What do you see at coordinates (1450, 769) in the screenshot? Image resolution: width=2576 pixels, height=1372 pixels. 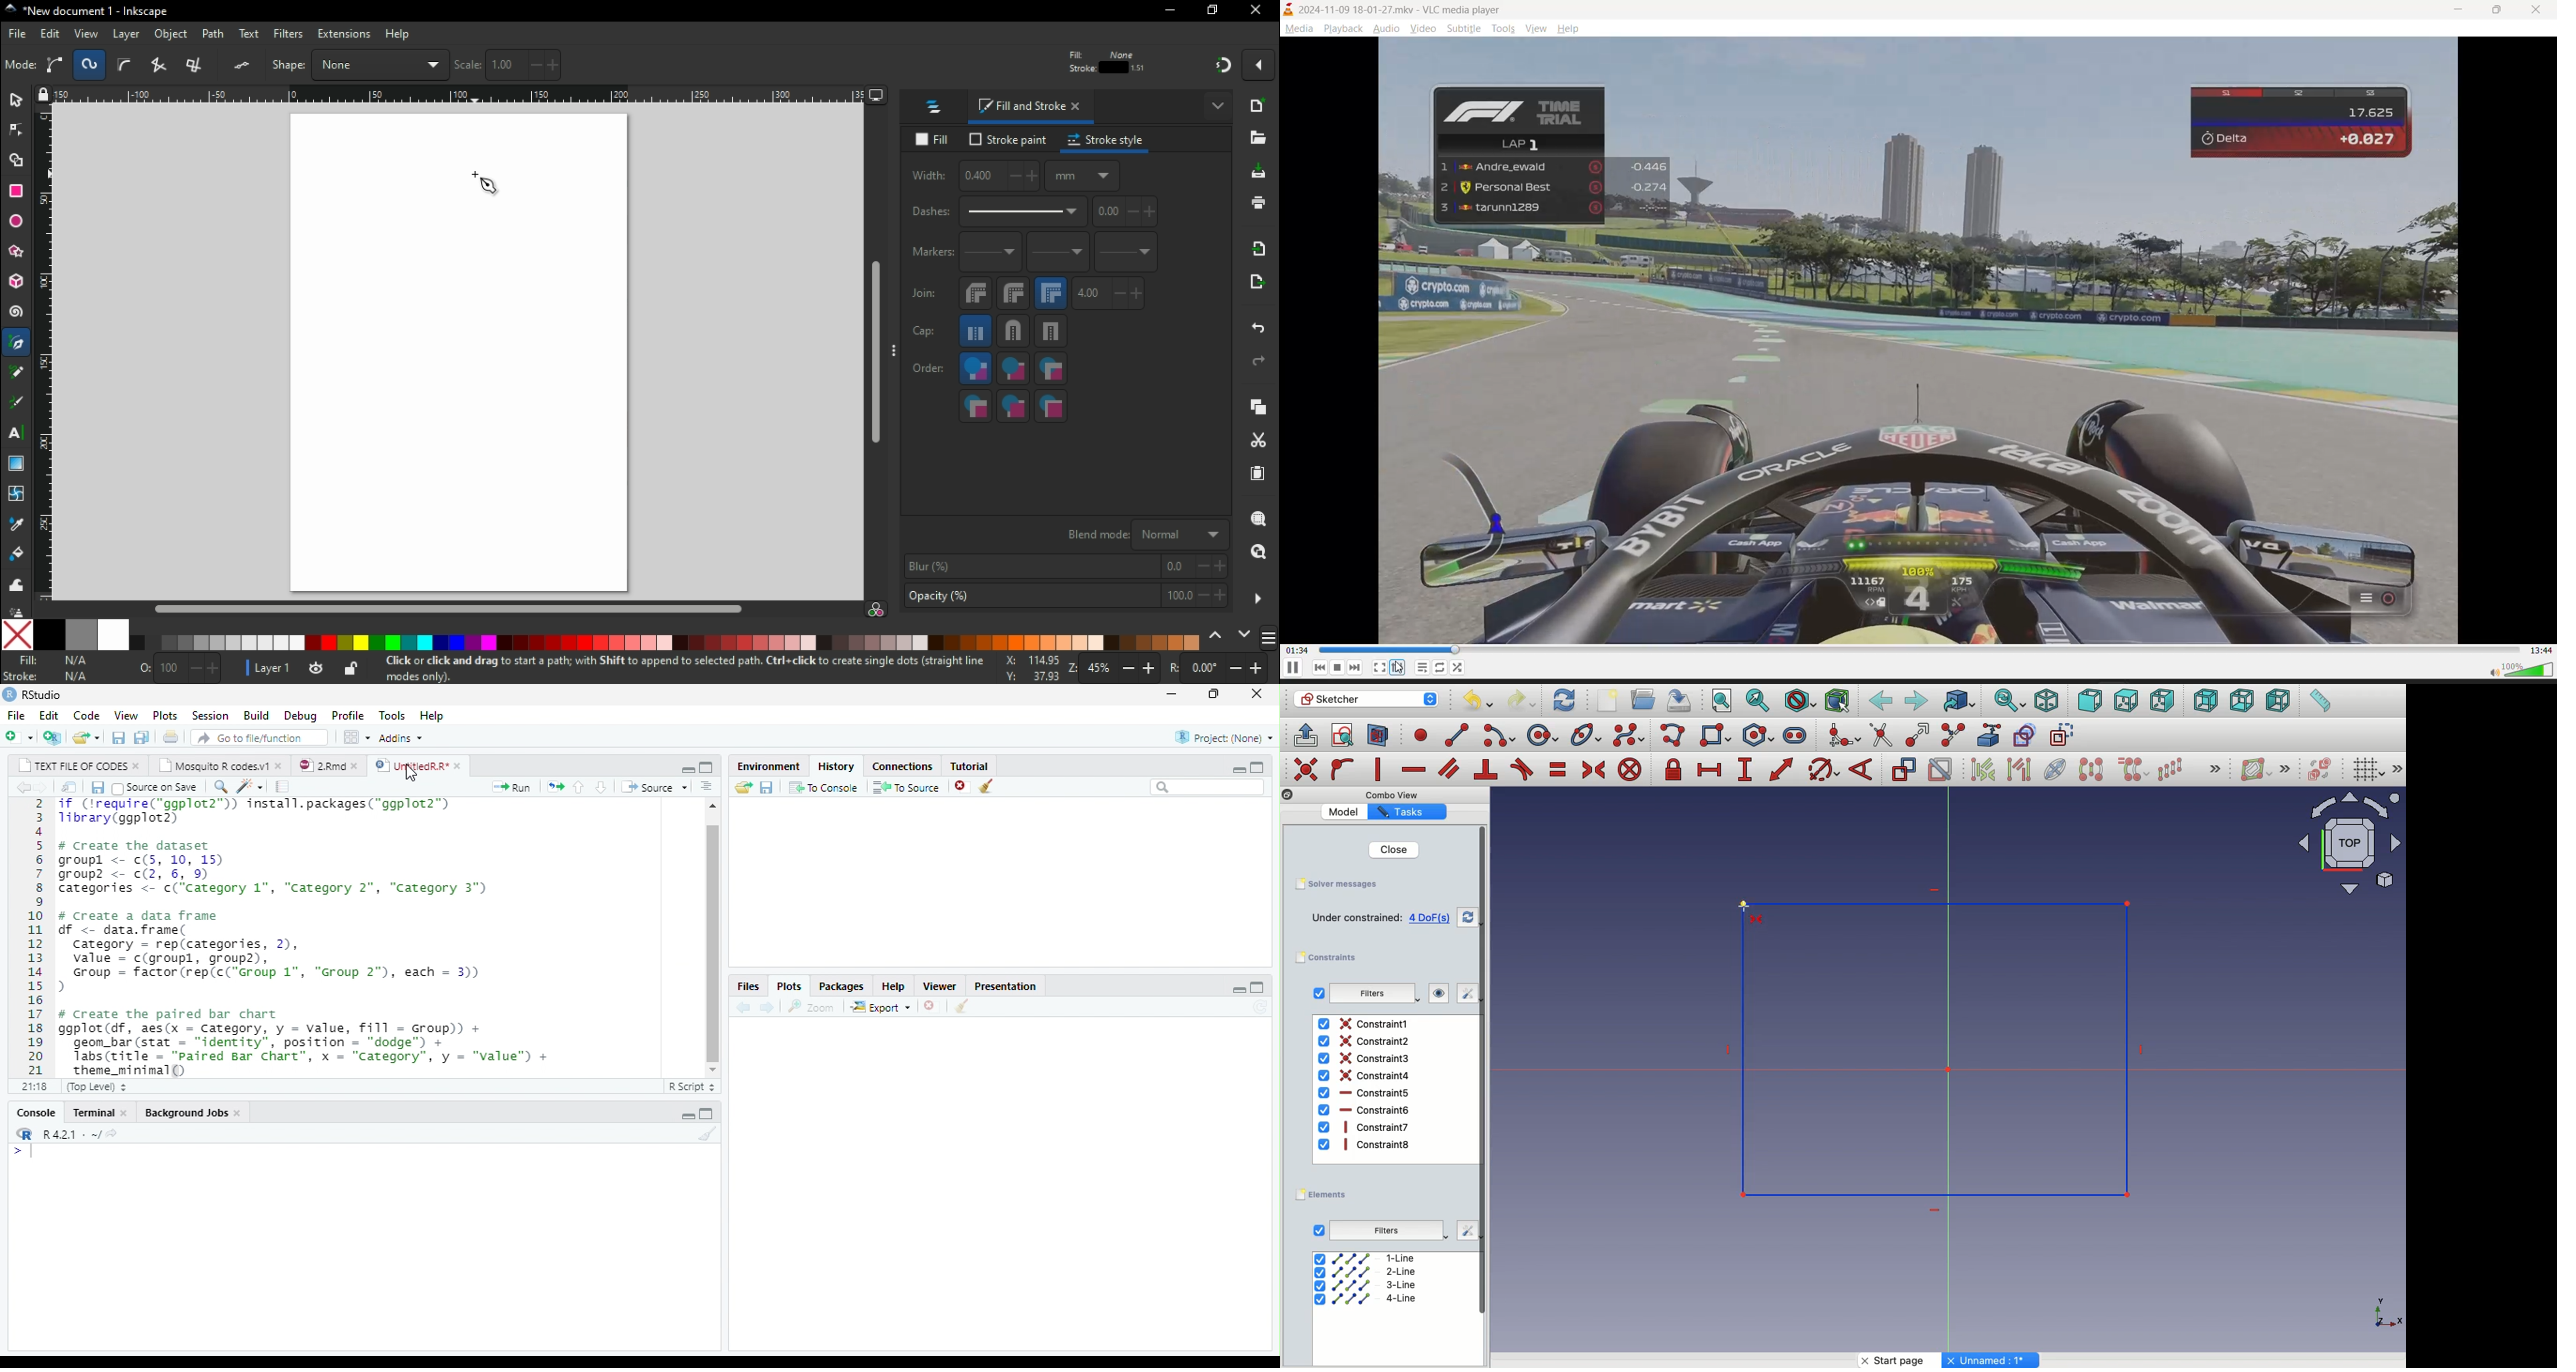 I see `constrain parallel` at bounding box center [1450, 769].